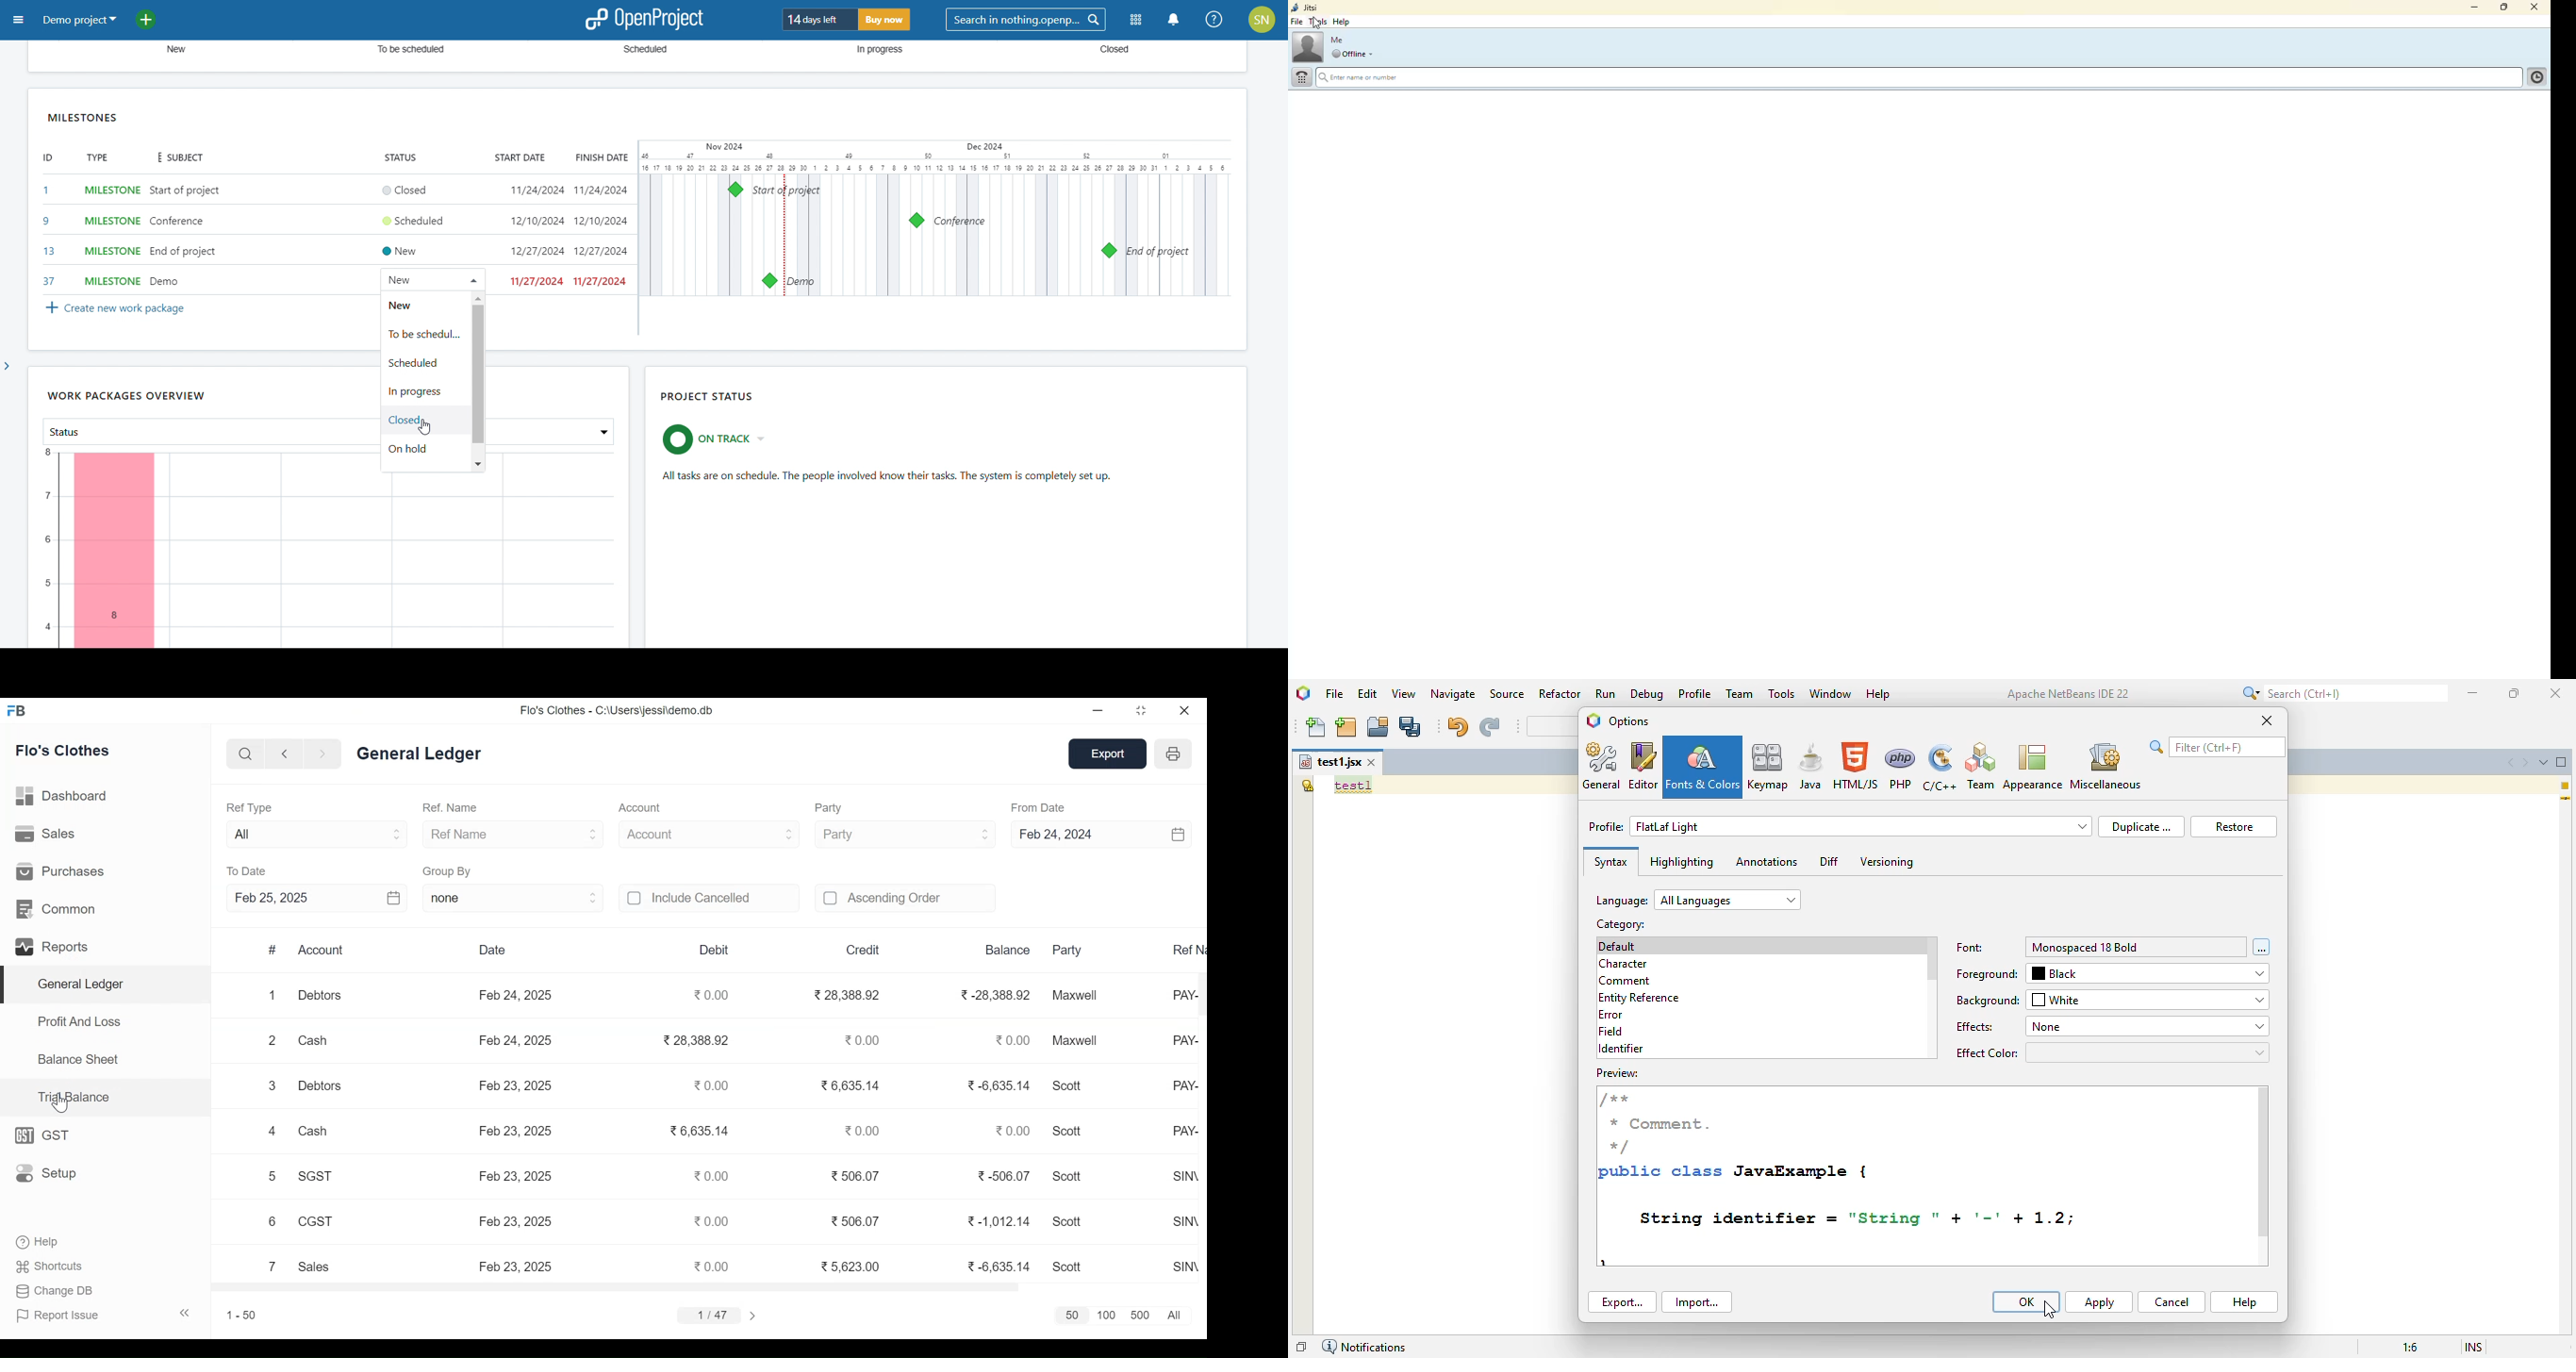 The width and height of the screenshot is (2576, 1372). I want to click on 1-50, so click(241, 1315).